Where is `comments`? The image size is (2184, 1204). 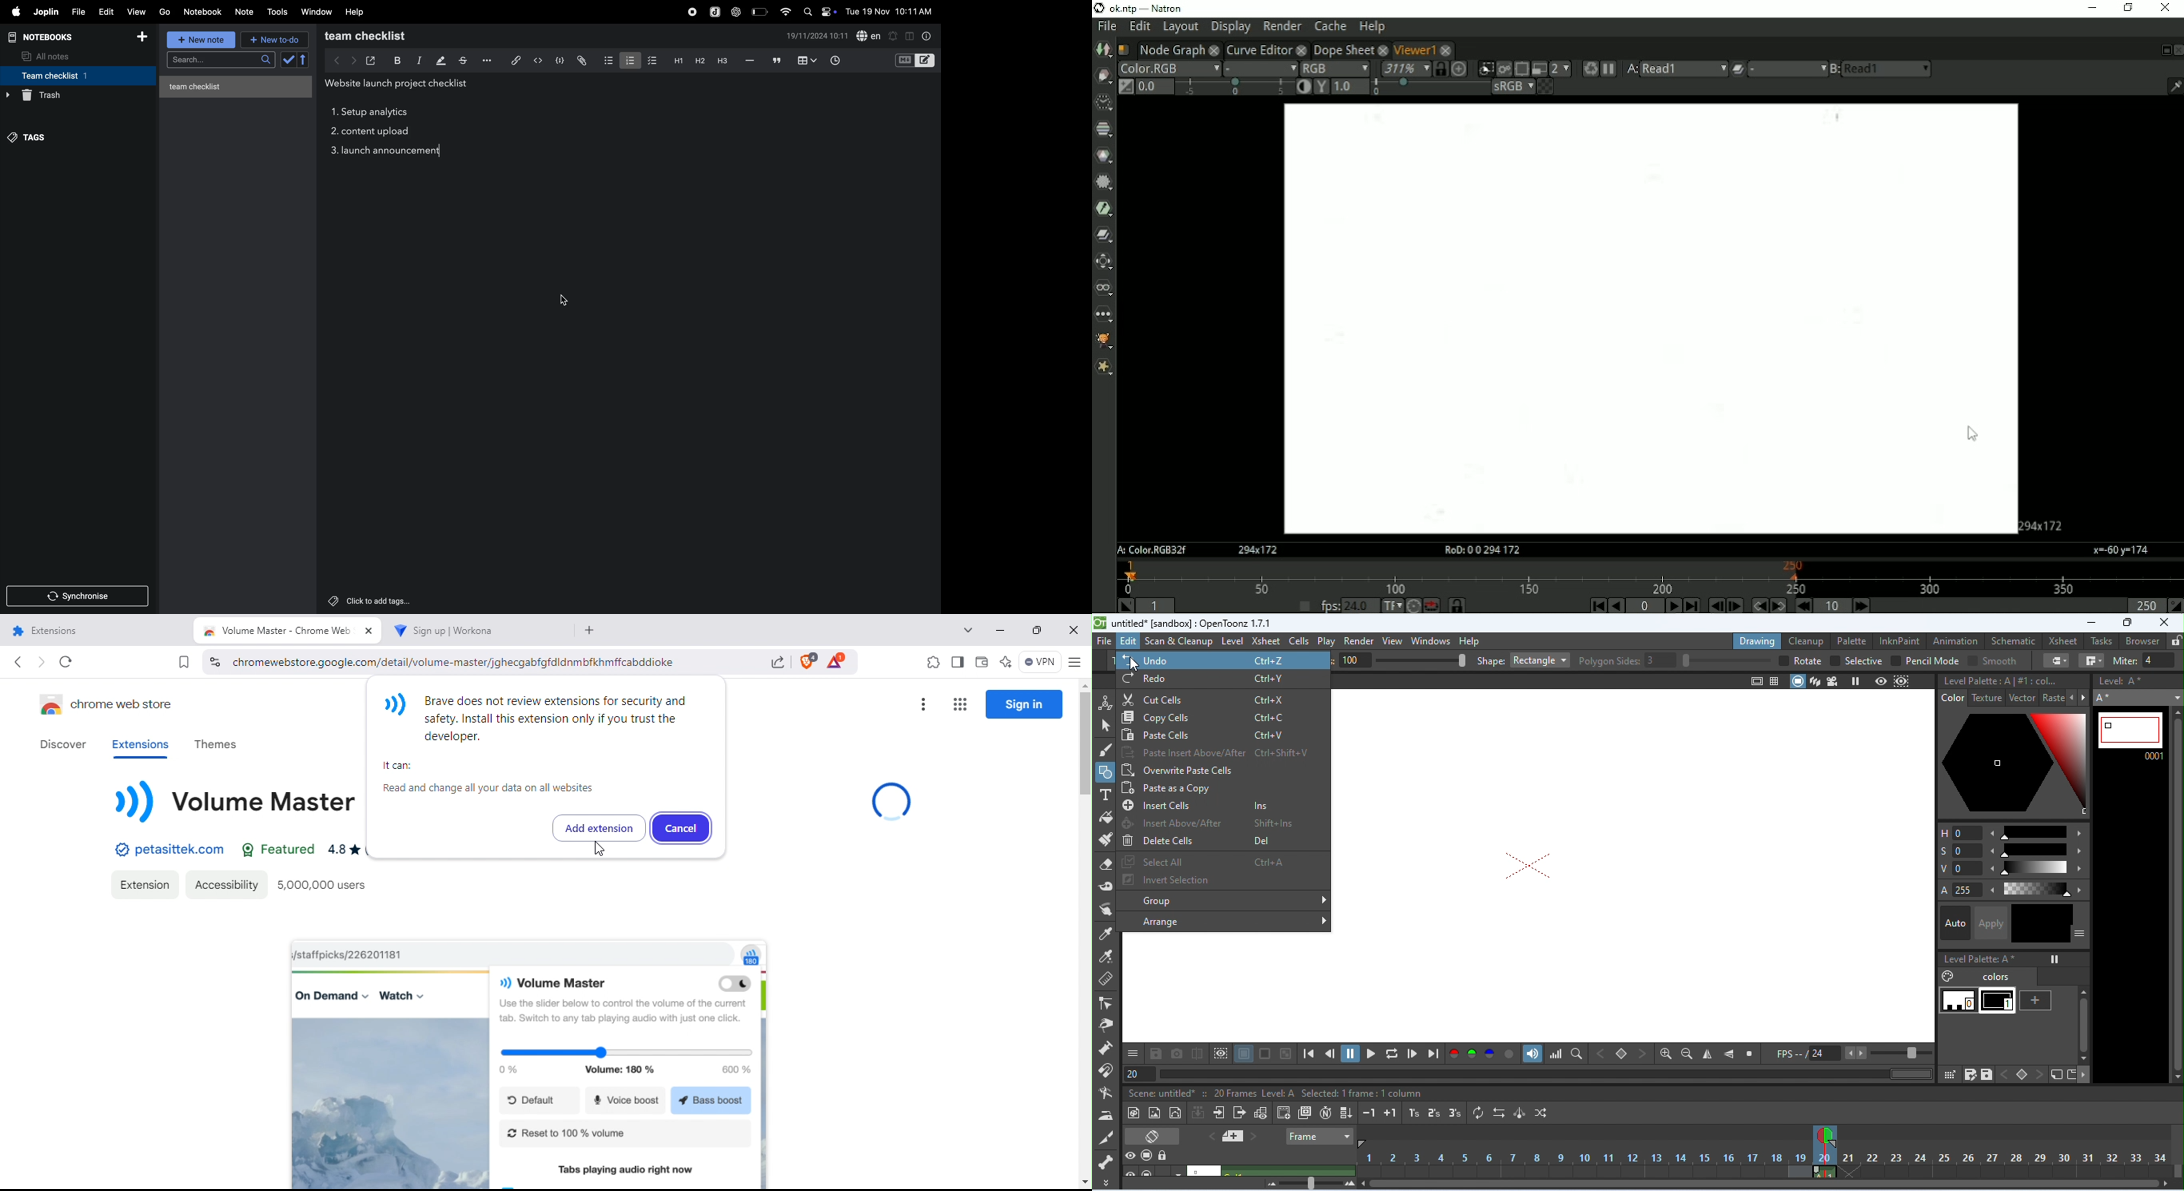
comments is located at coordinates (775, 61).